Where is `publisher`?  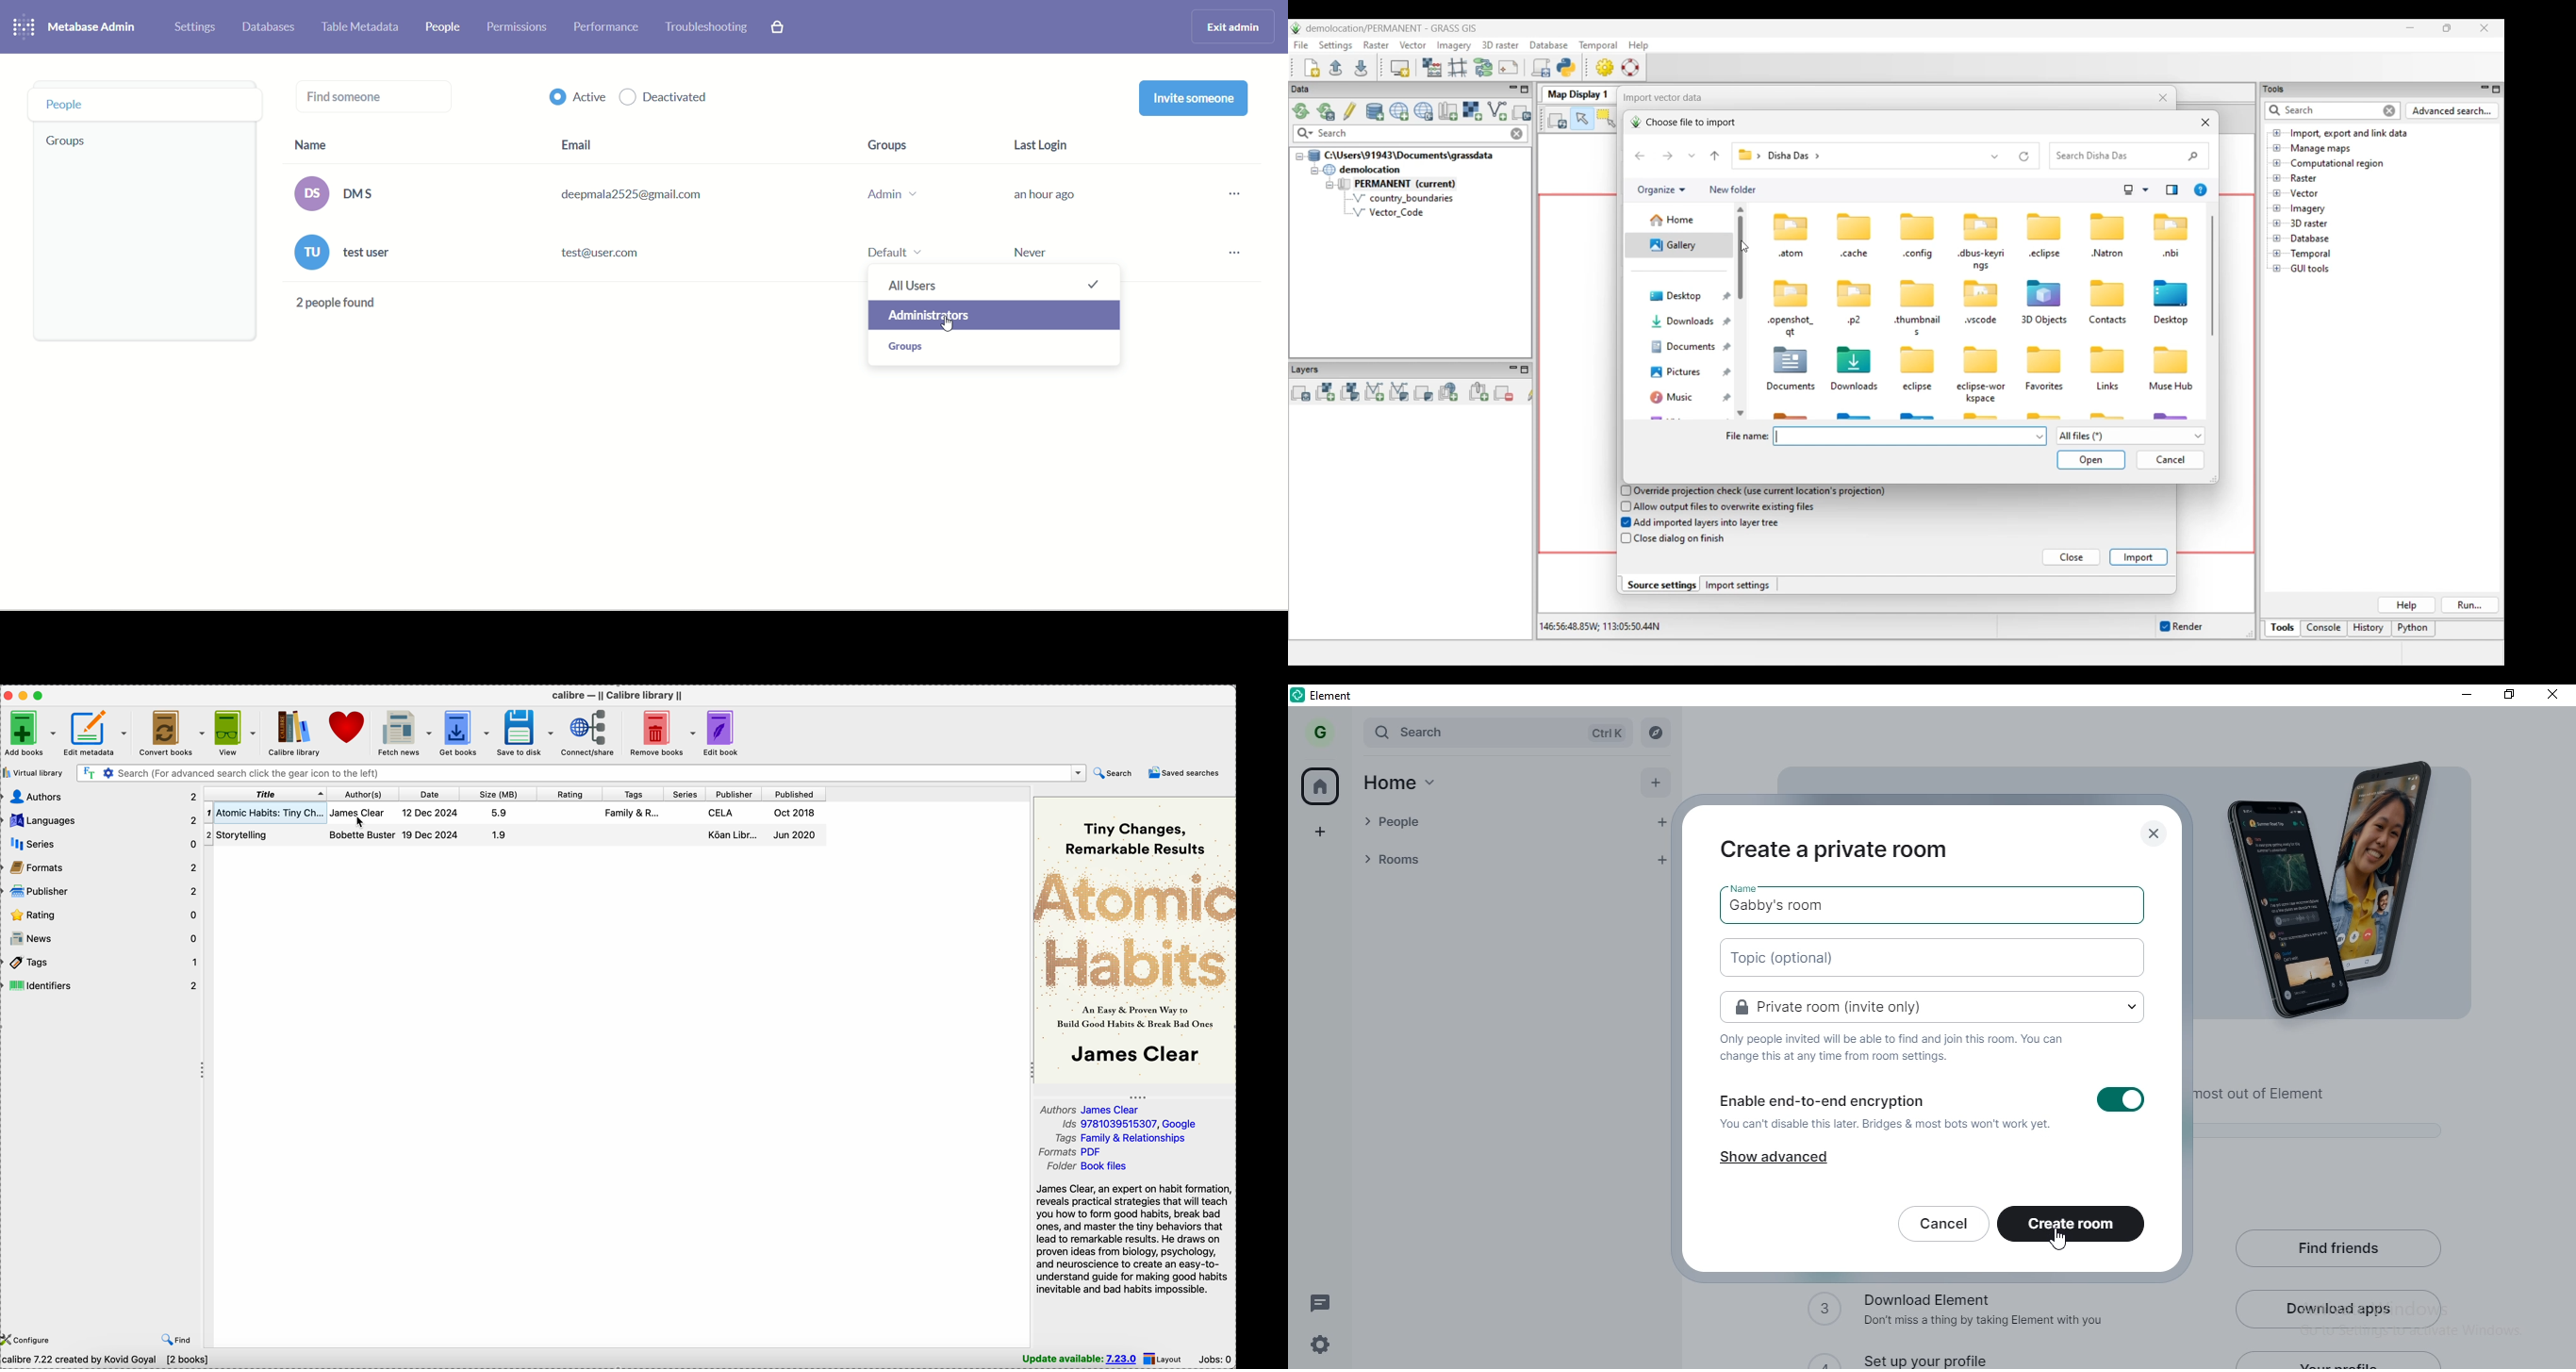 publisher is located at coordinates (734, 794).